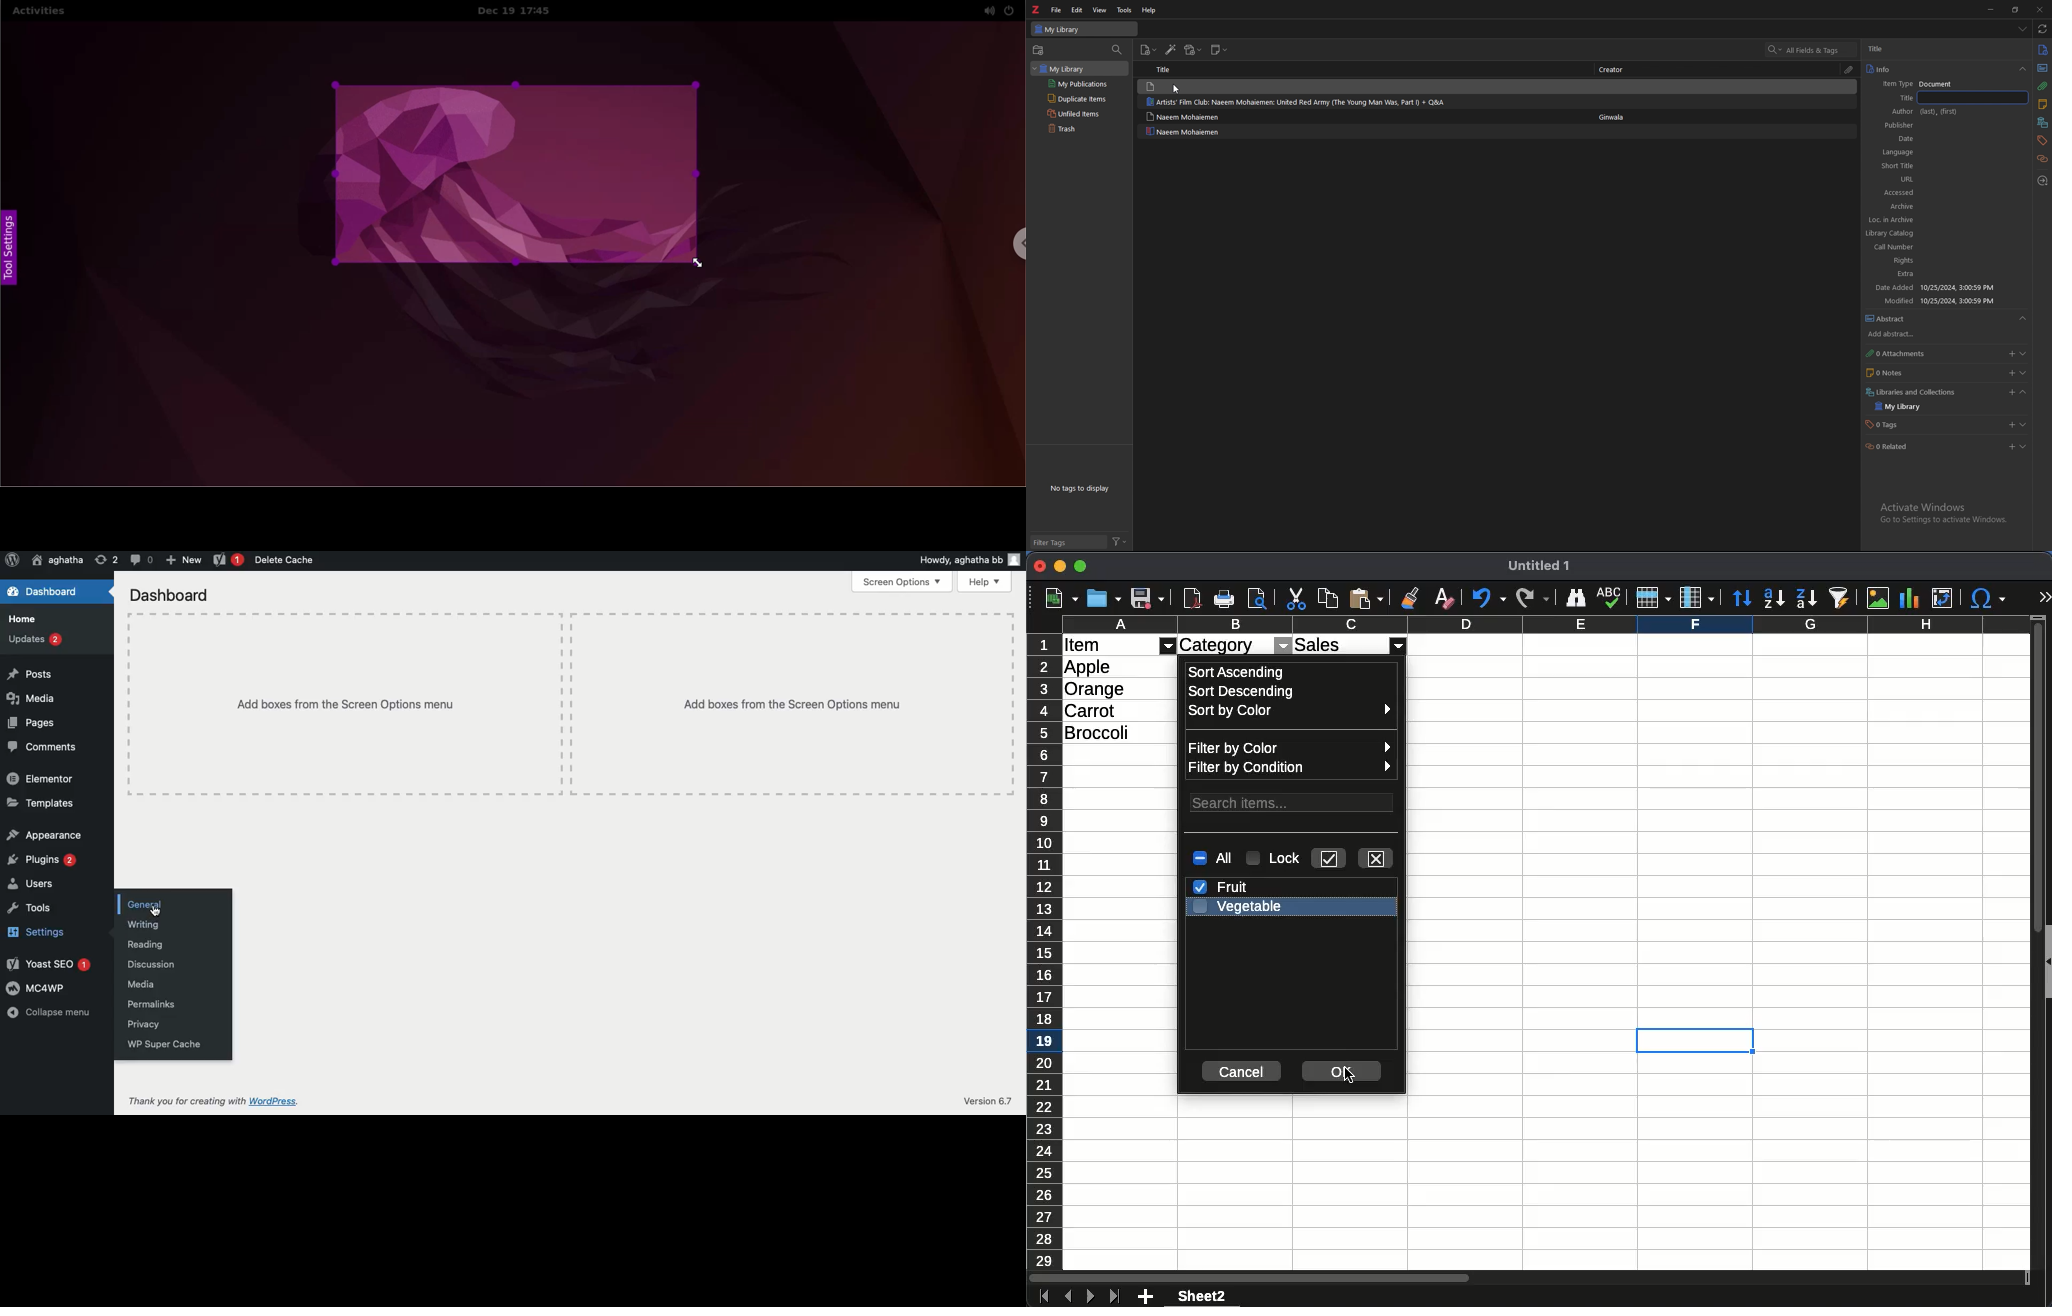  What do you see at coordinates (1058, 10) in the screenshot?
I see `file` at bounding box center [1058, 10].